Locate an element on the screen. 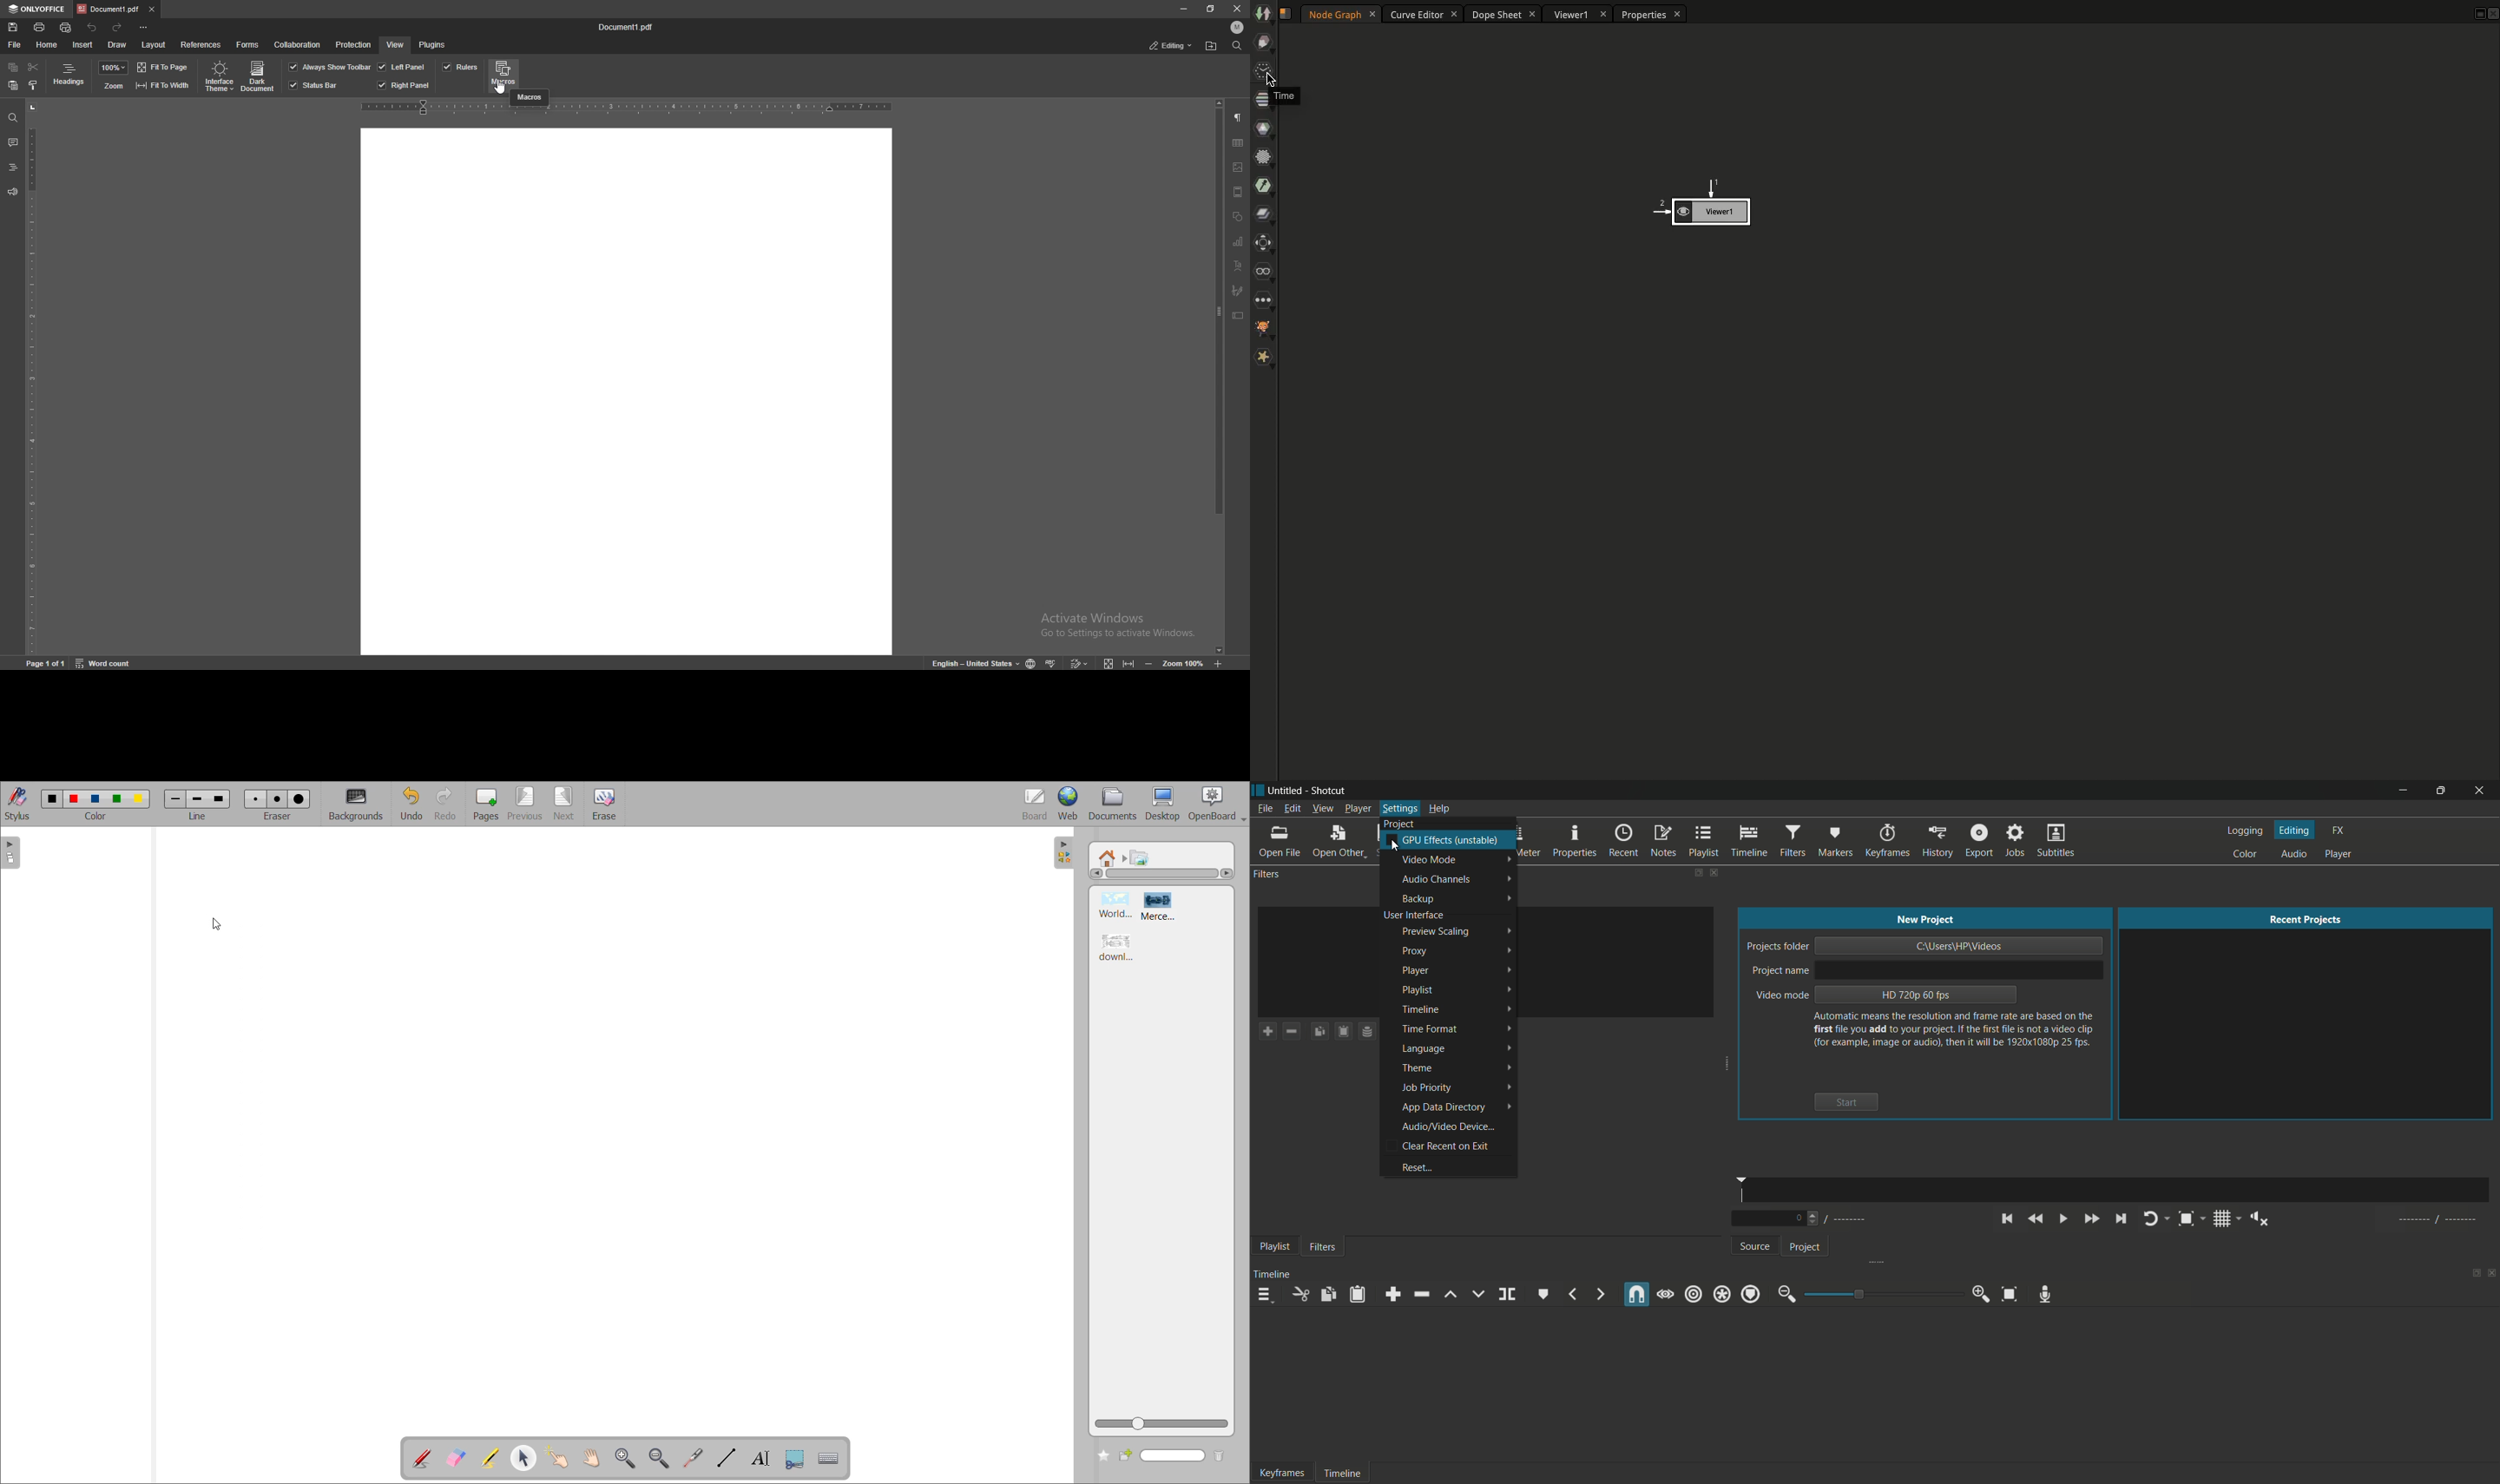 This screenshot has height=1484, width=2520. gpu effects is located at coordinates (1452, 840).